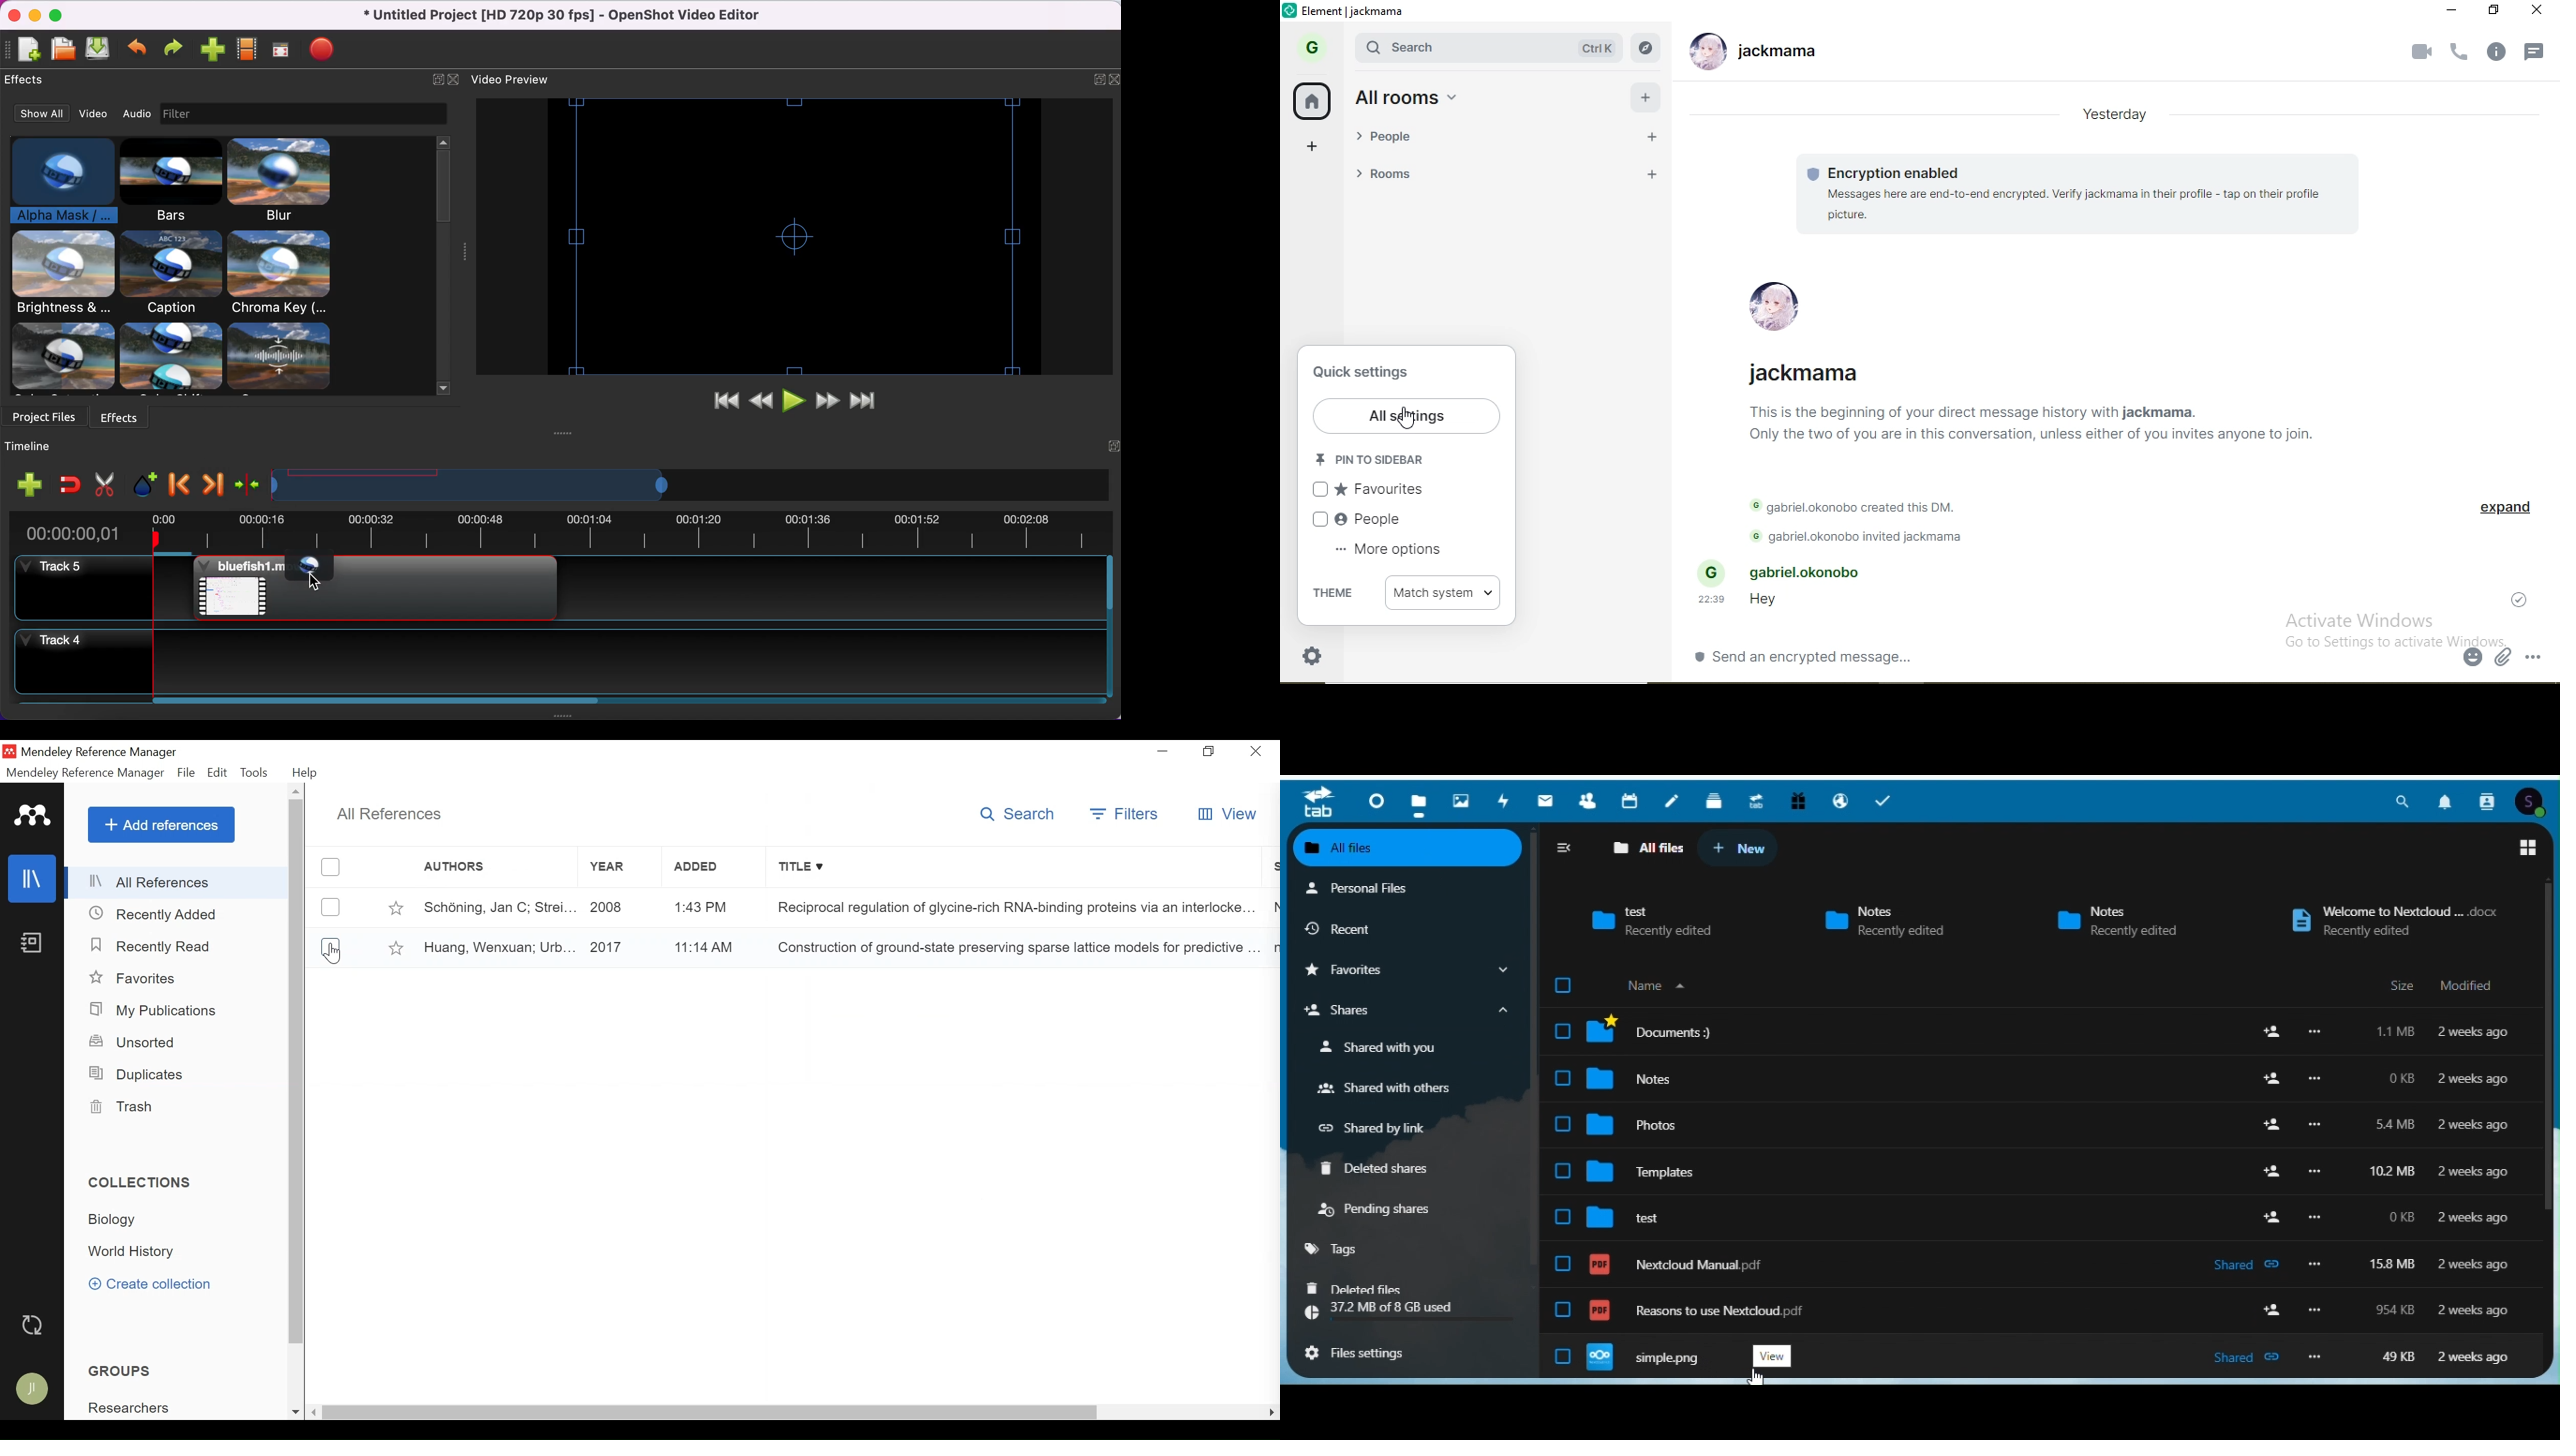 Image resolution: width=2576 pixels, height=1456 pixels. I want to click on options, so click(2315, 1125).